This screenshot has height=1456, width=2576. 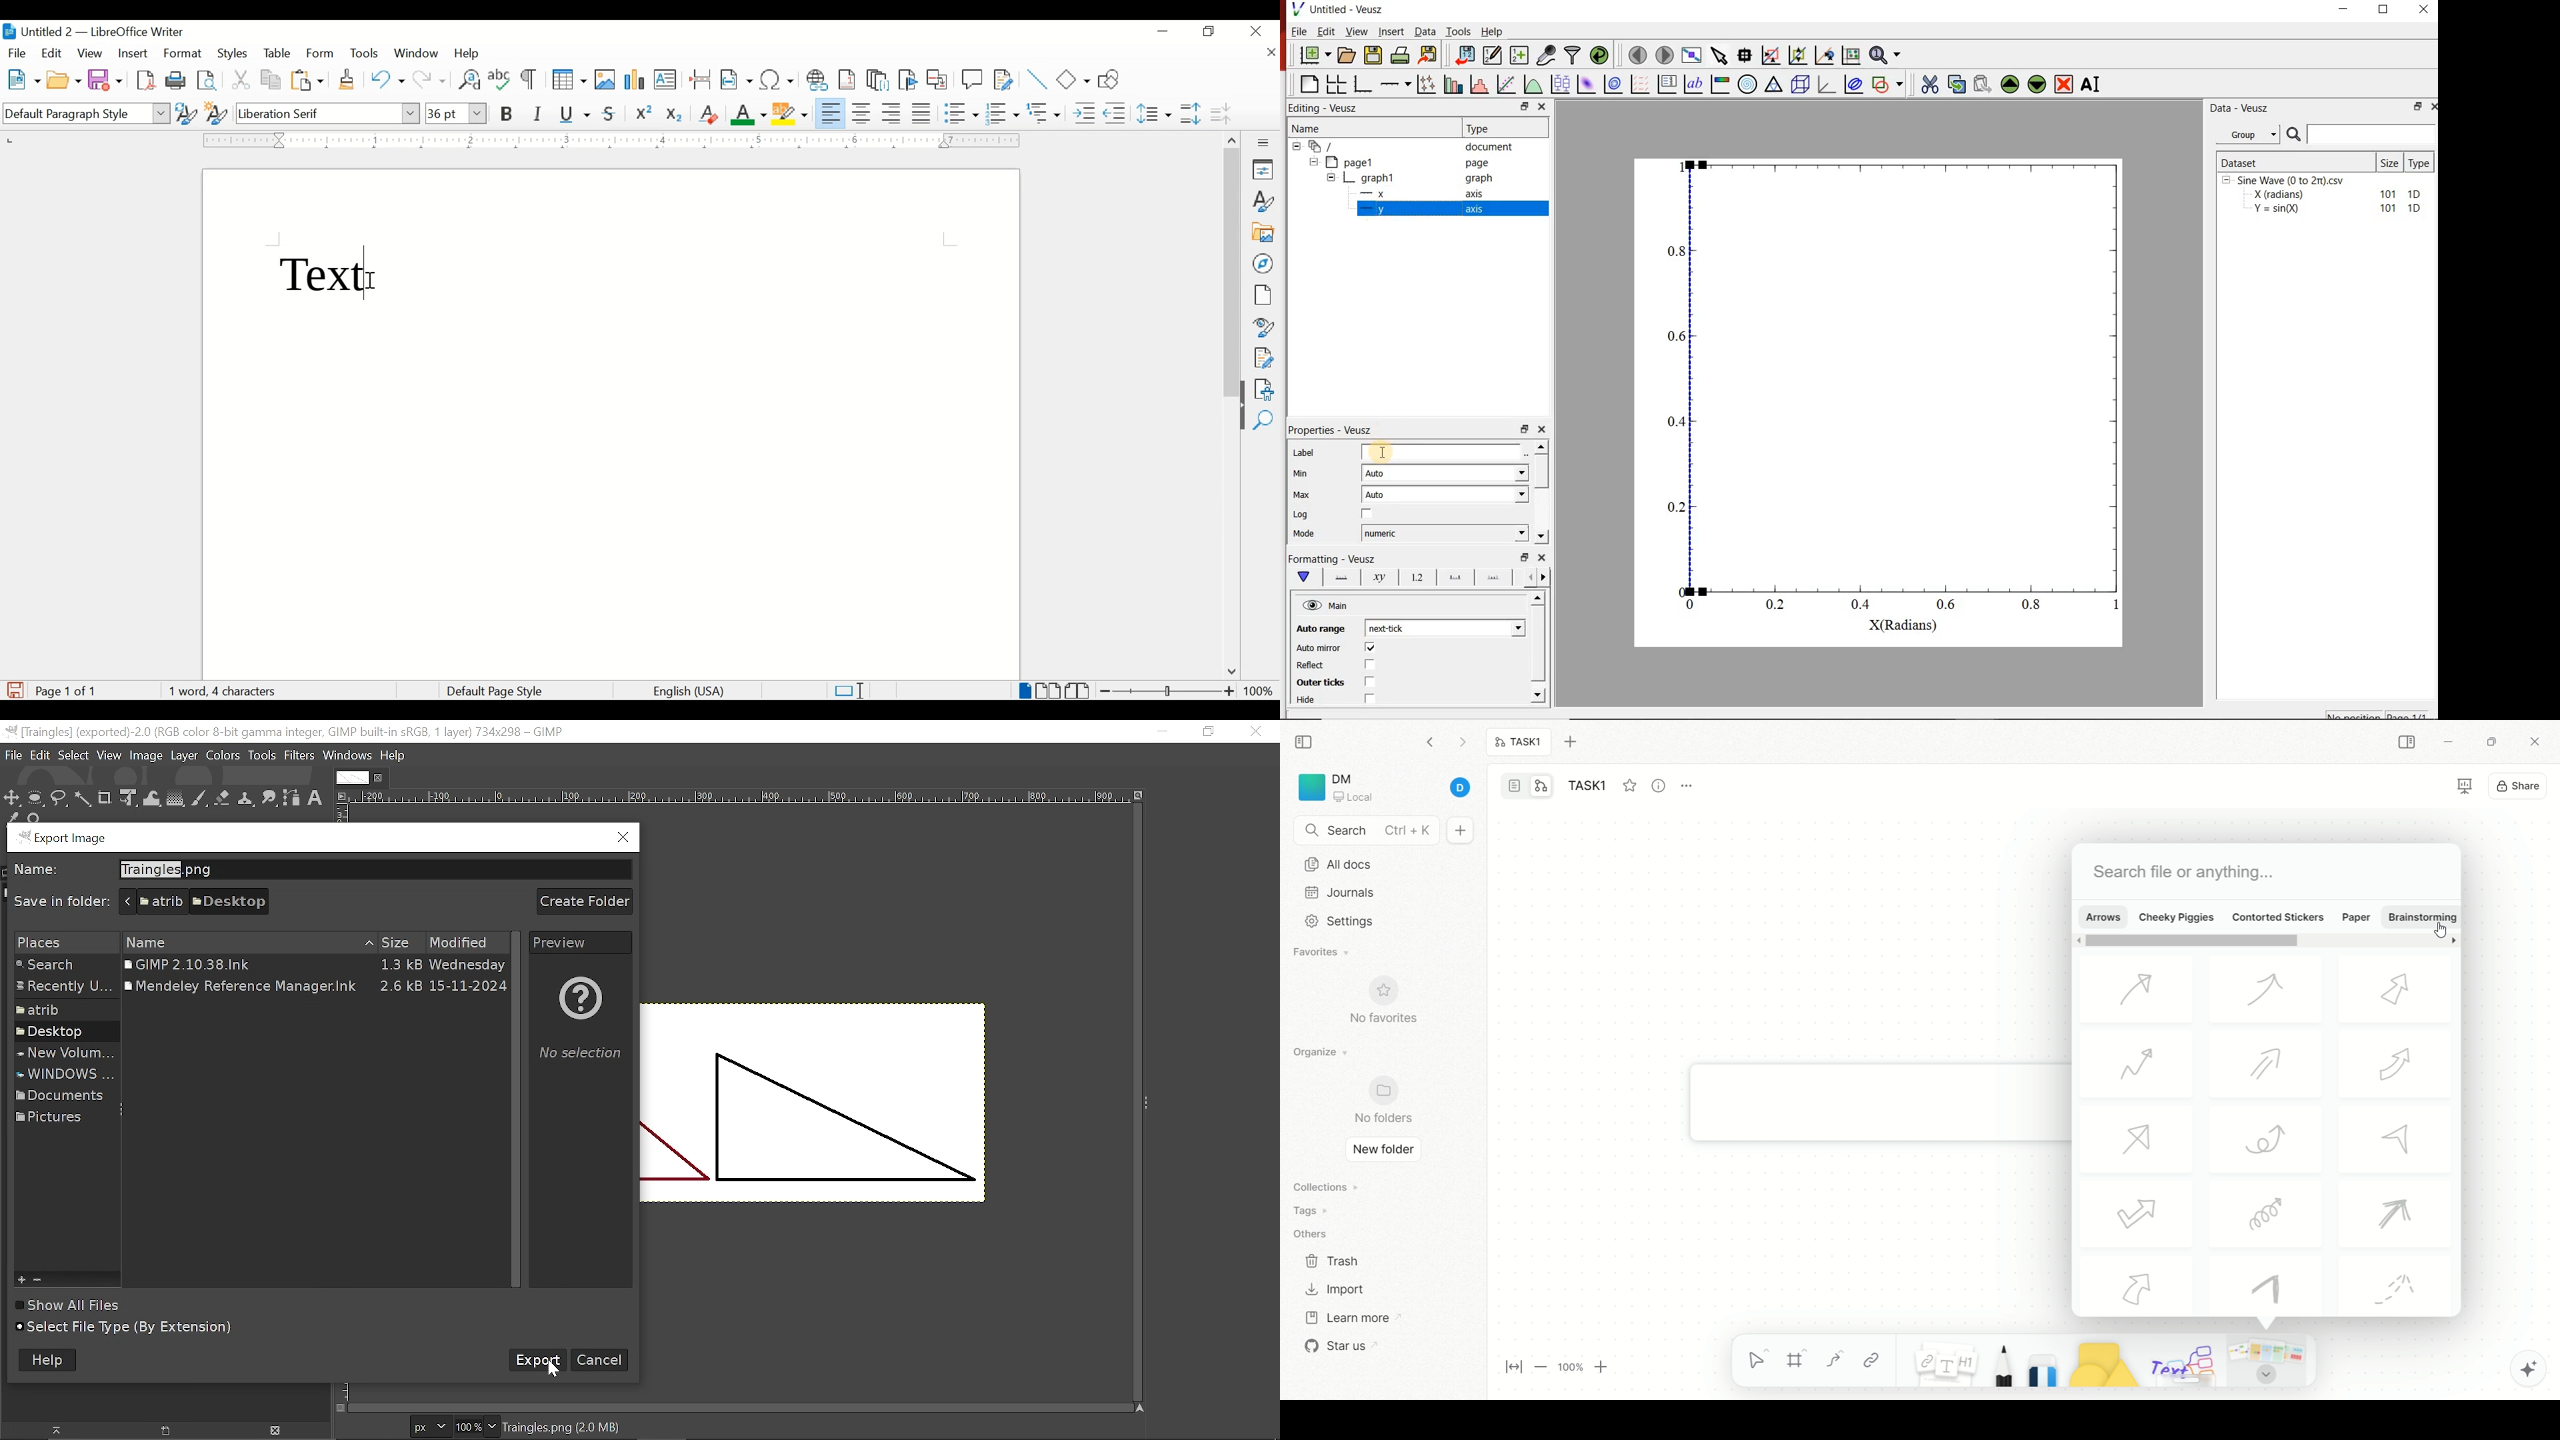 I want to click on undo, so click(x=387, y=79).